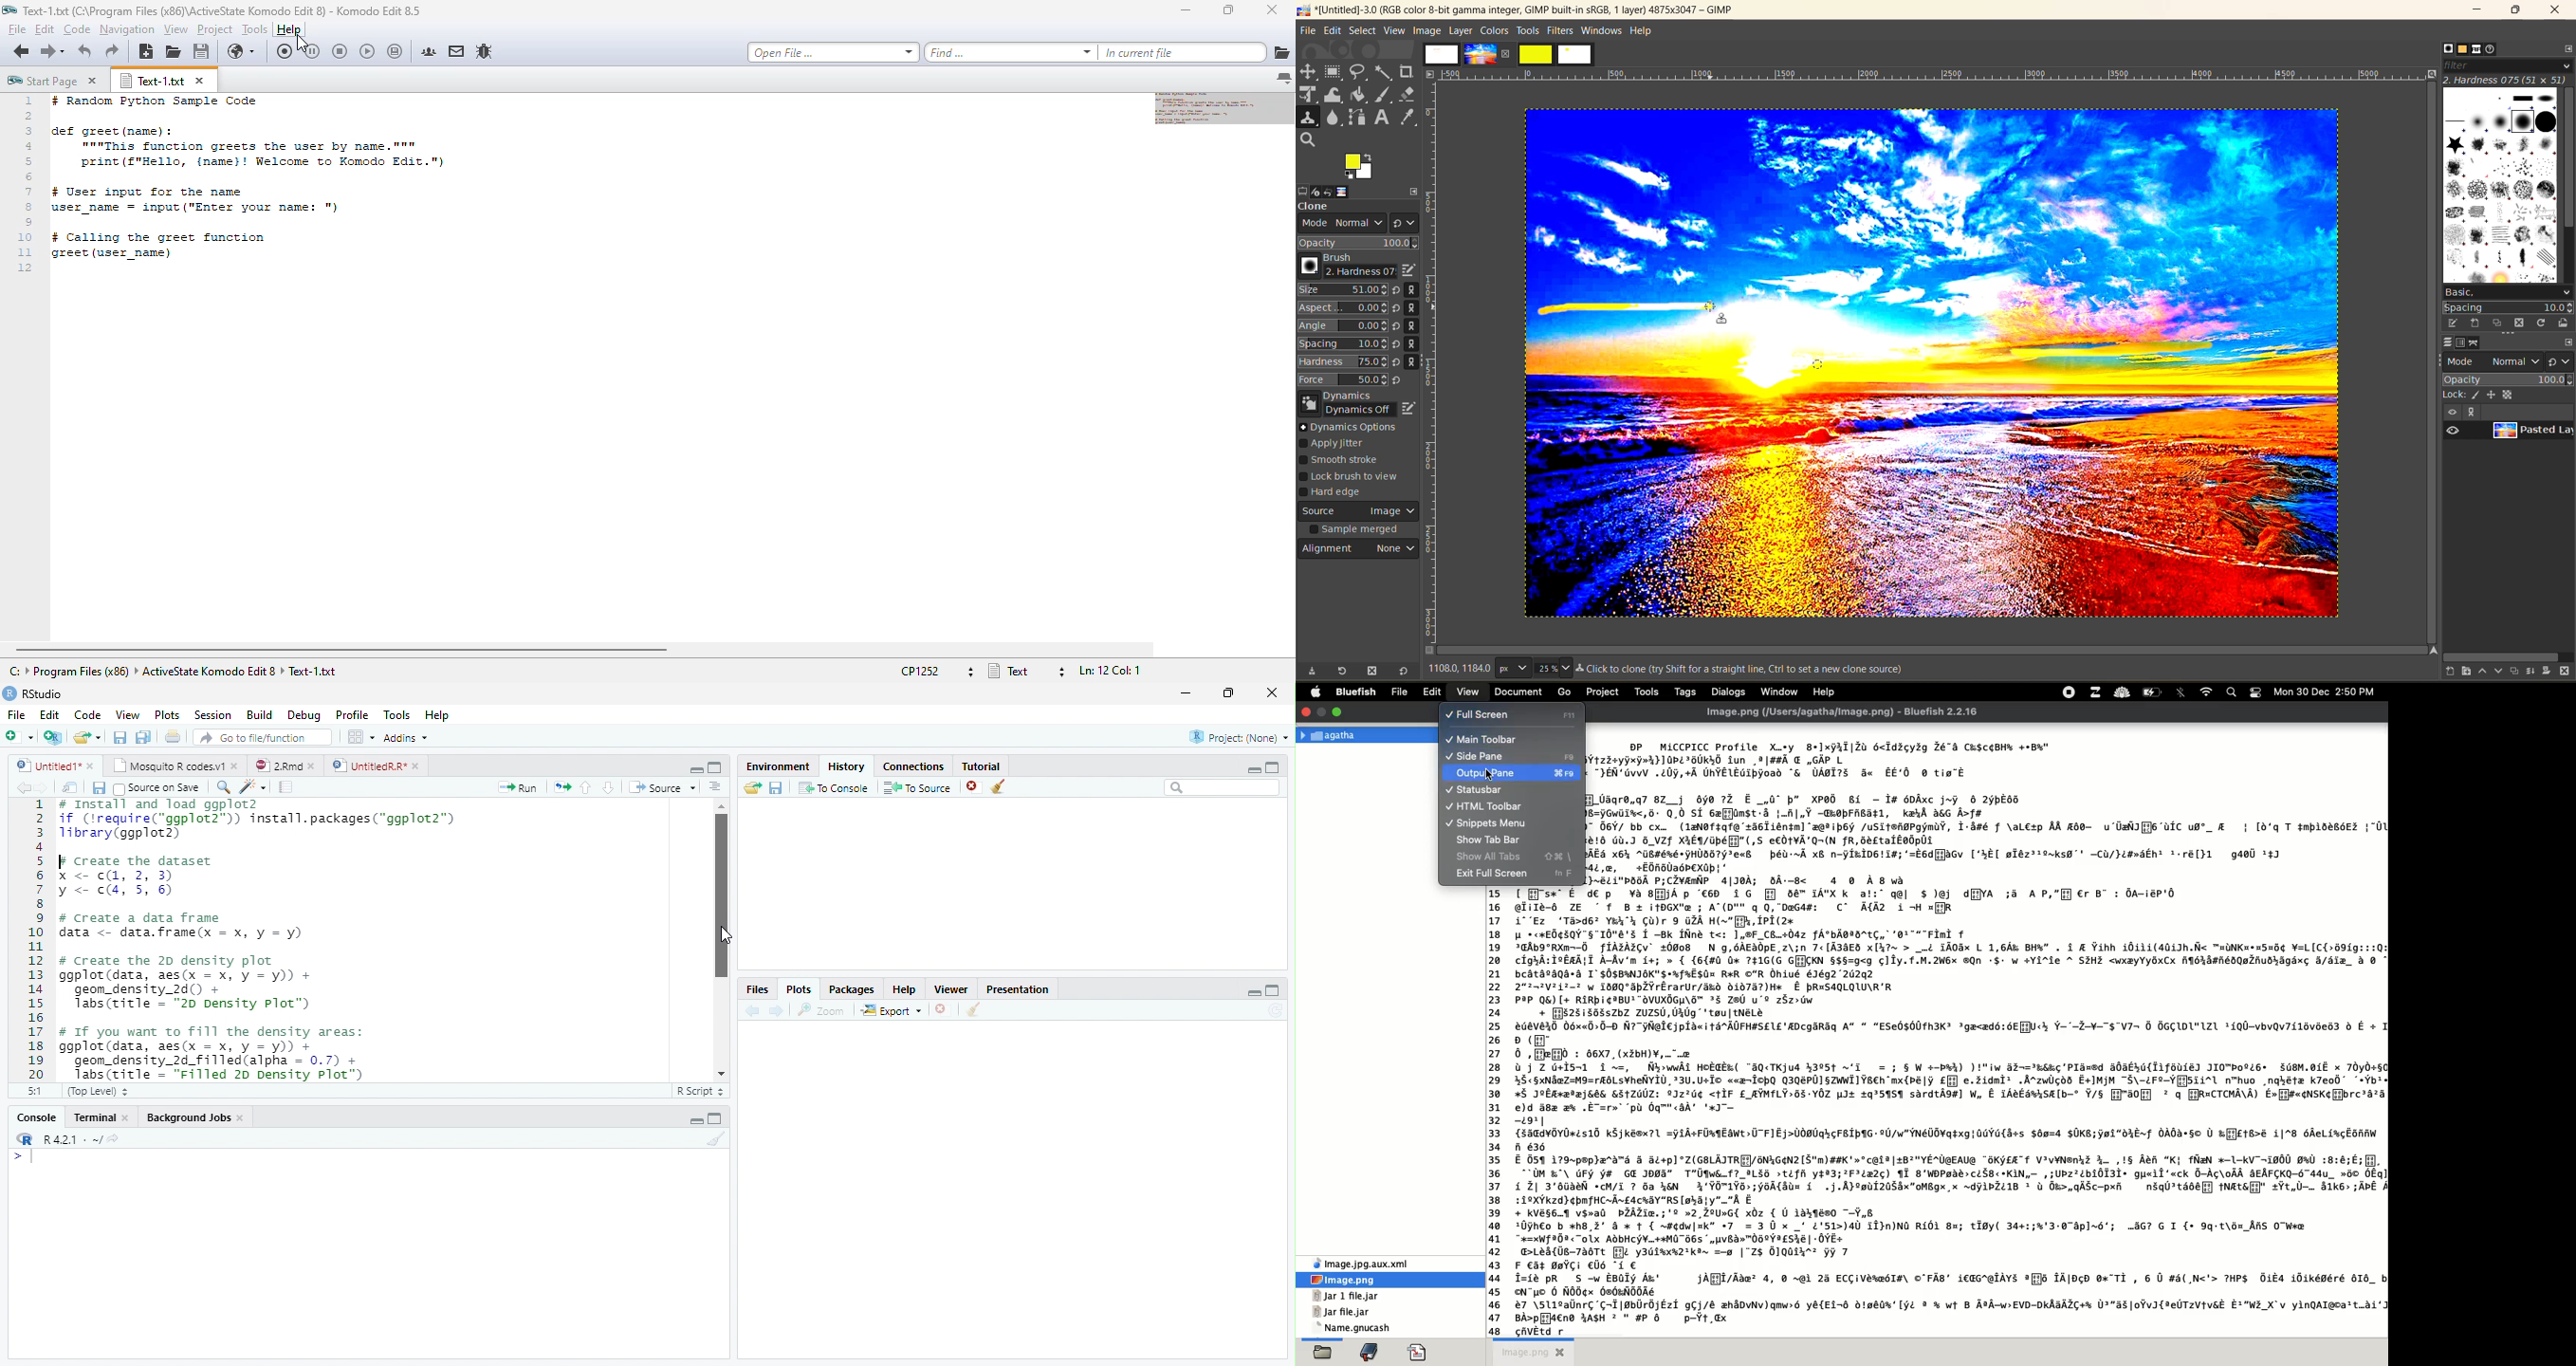  I want to click on expand, so click(2469, 412).